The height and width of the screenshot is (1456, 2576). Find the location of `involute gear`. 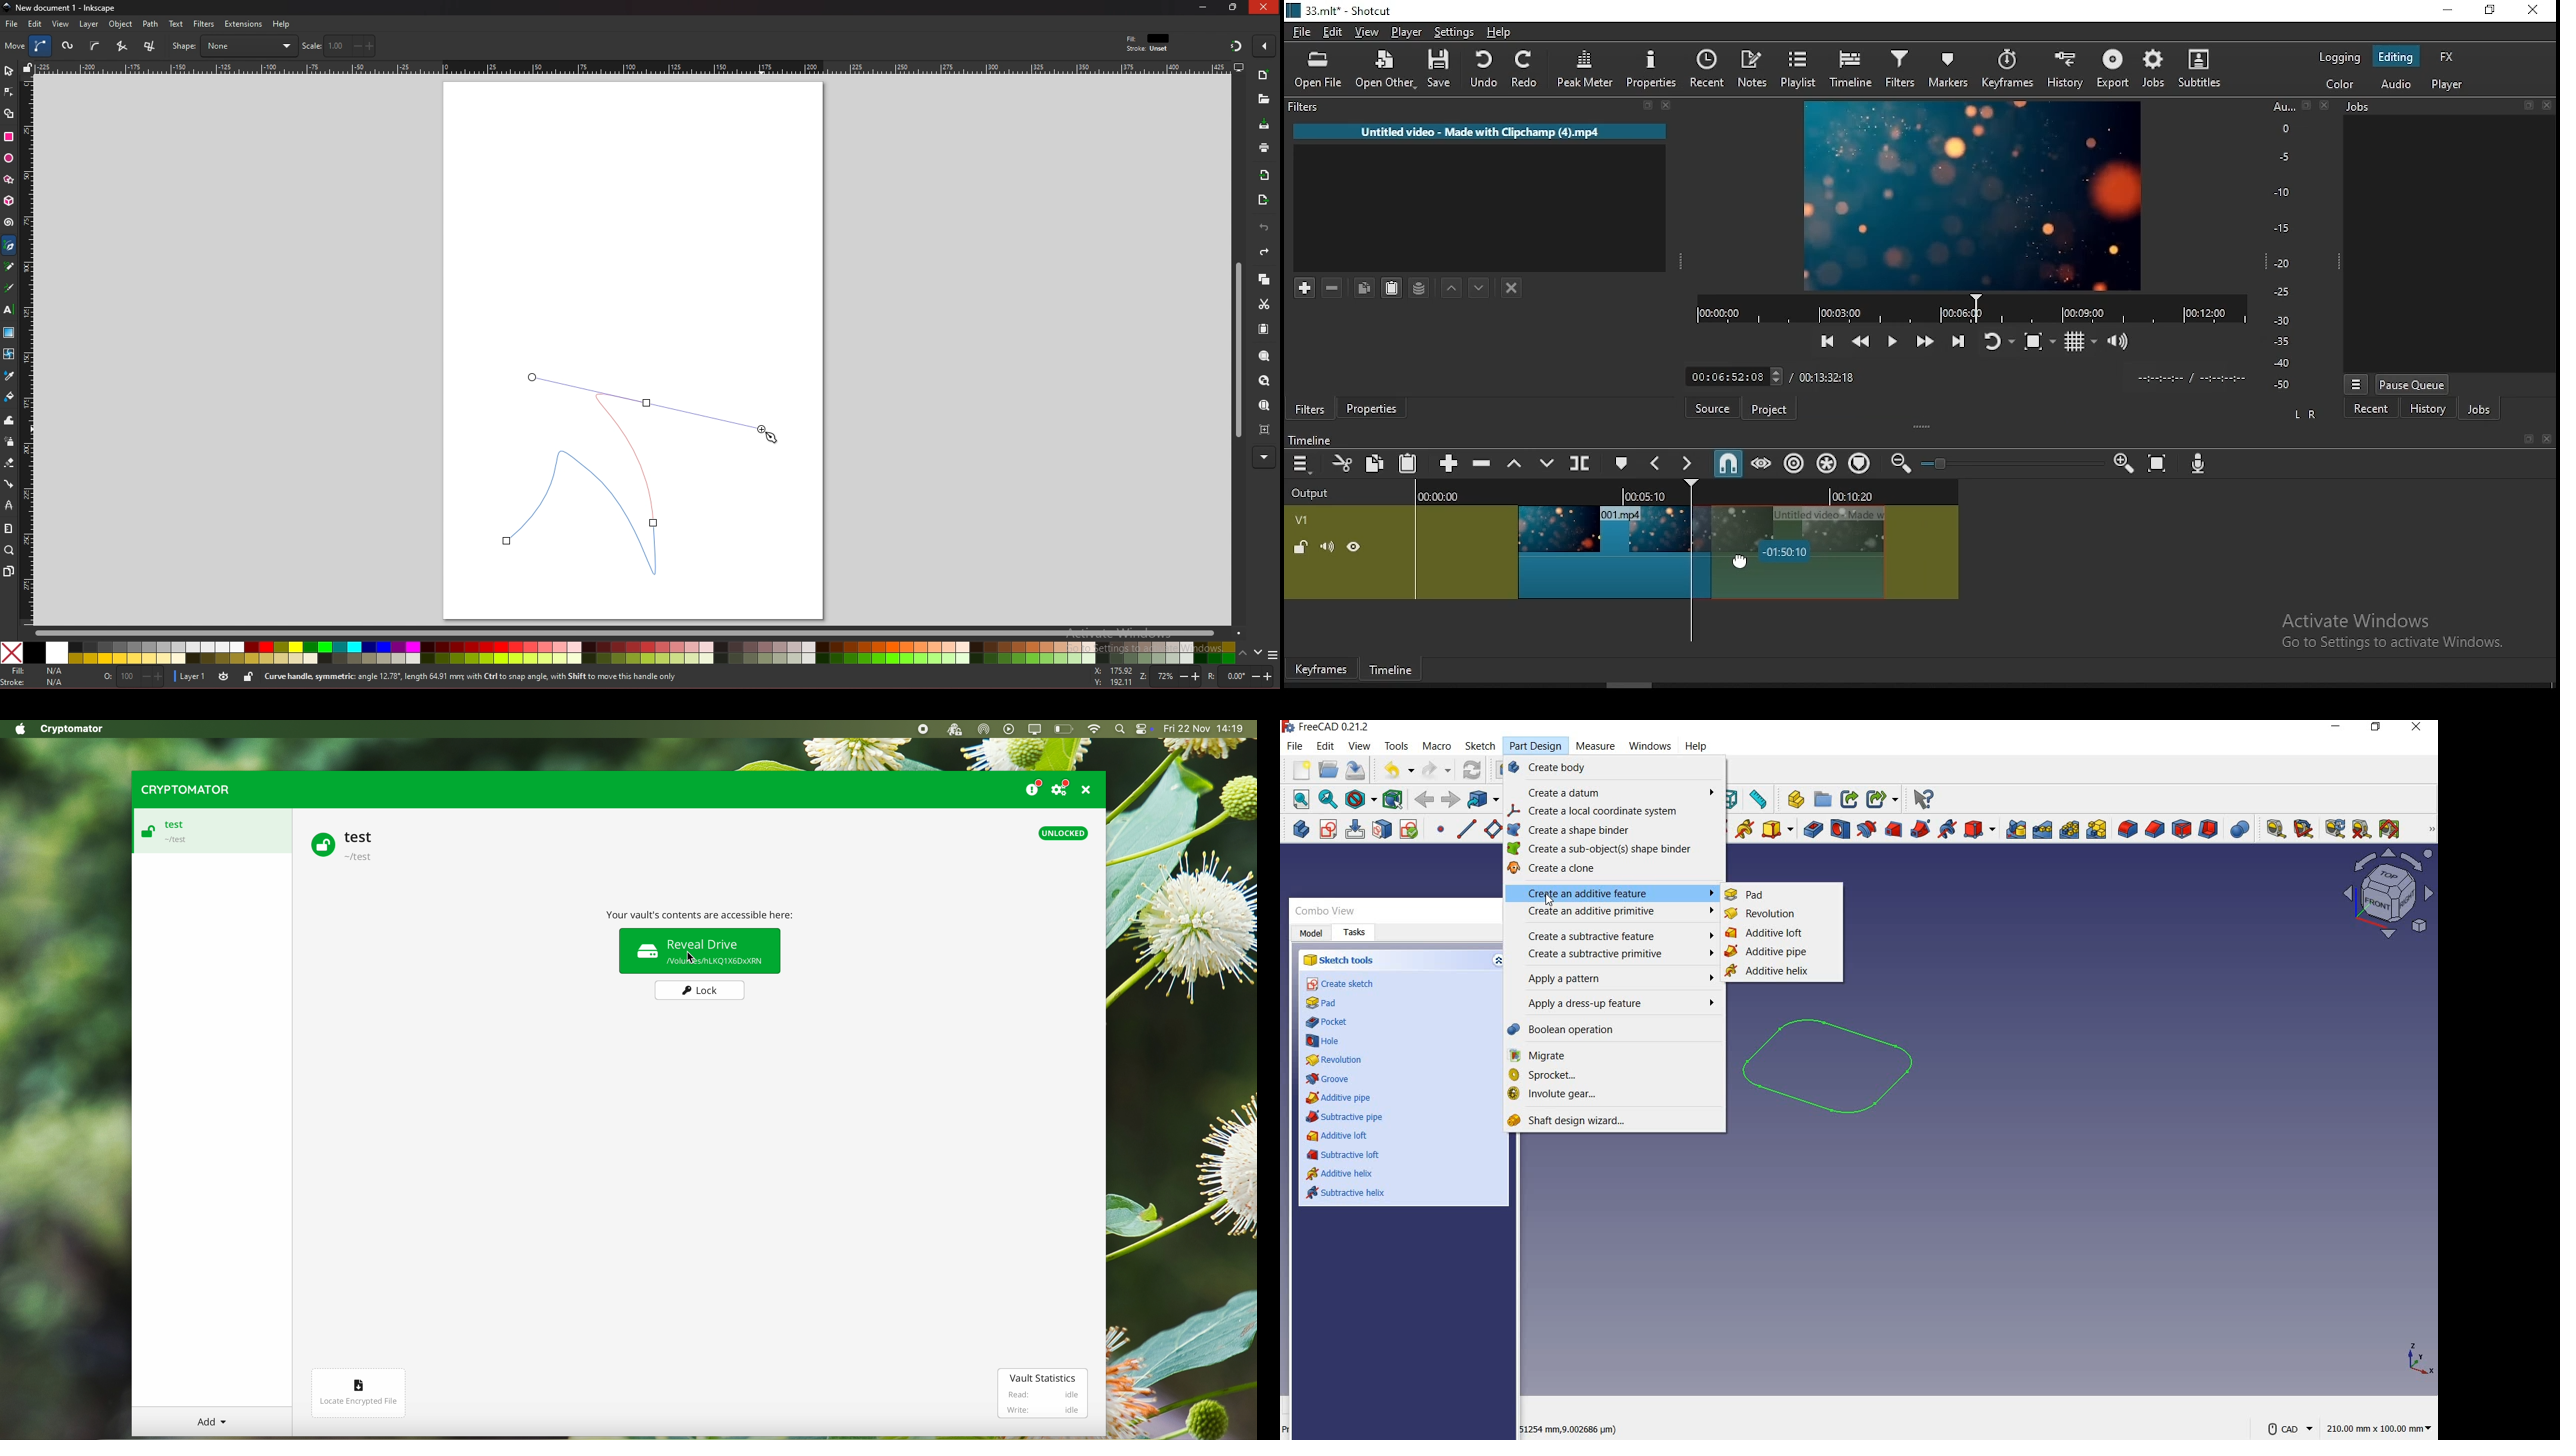

involute gear is located at coordinates (1610, 1095).